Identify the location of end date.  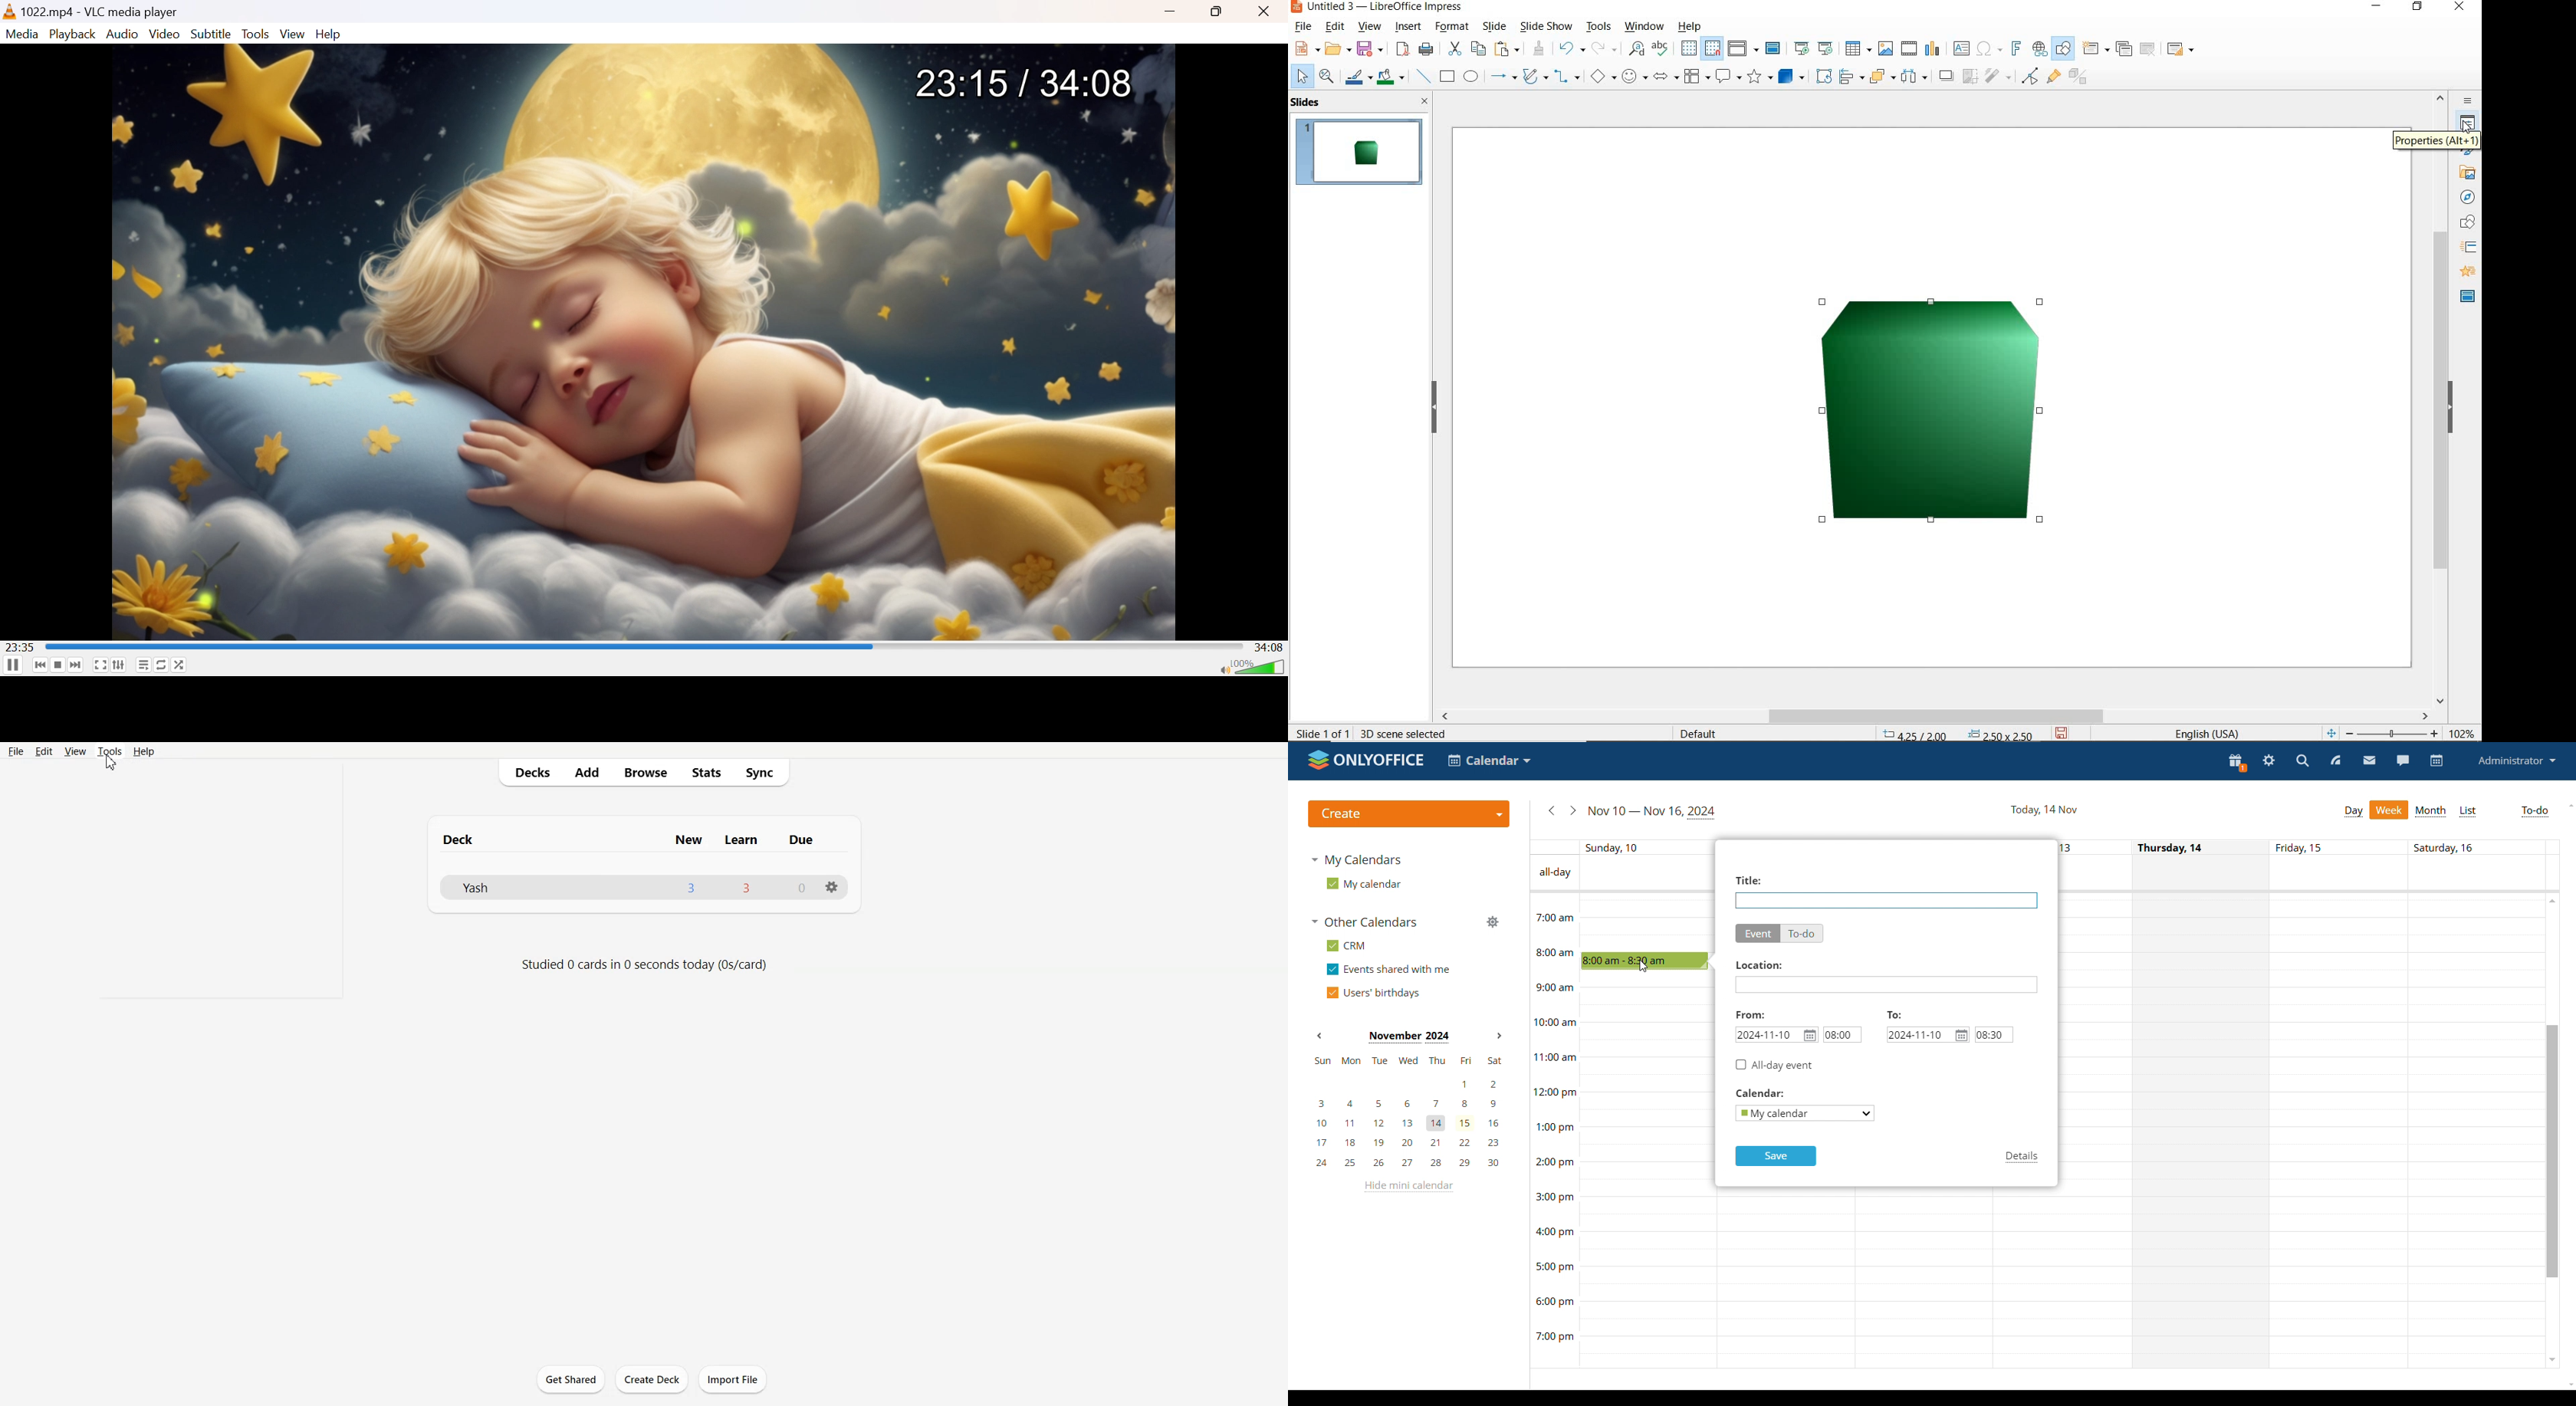
(1927, 1034).